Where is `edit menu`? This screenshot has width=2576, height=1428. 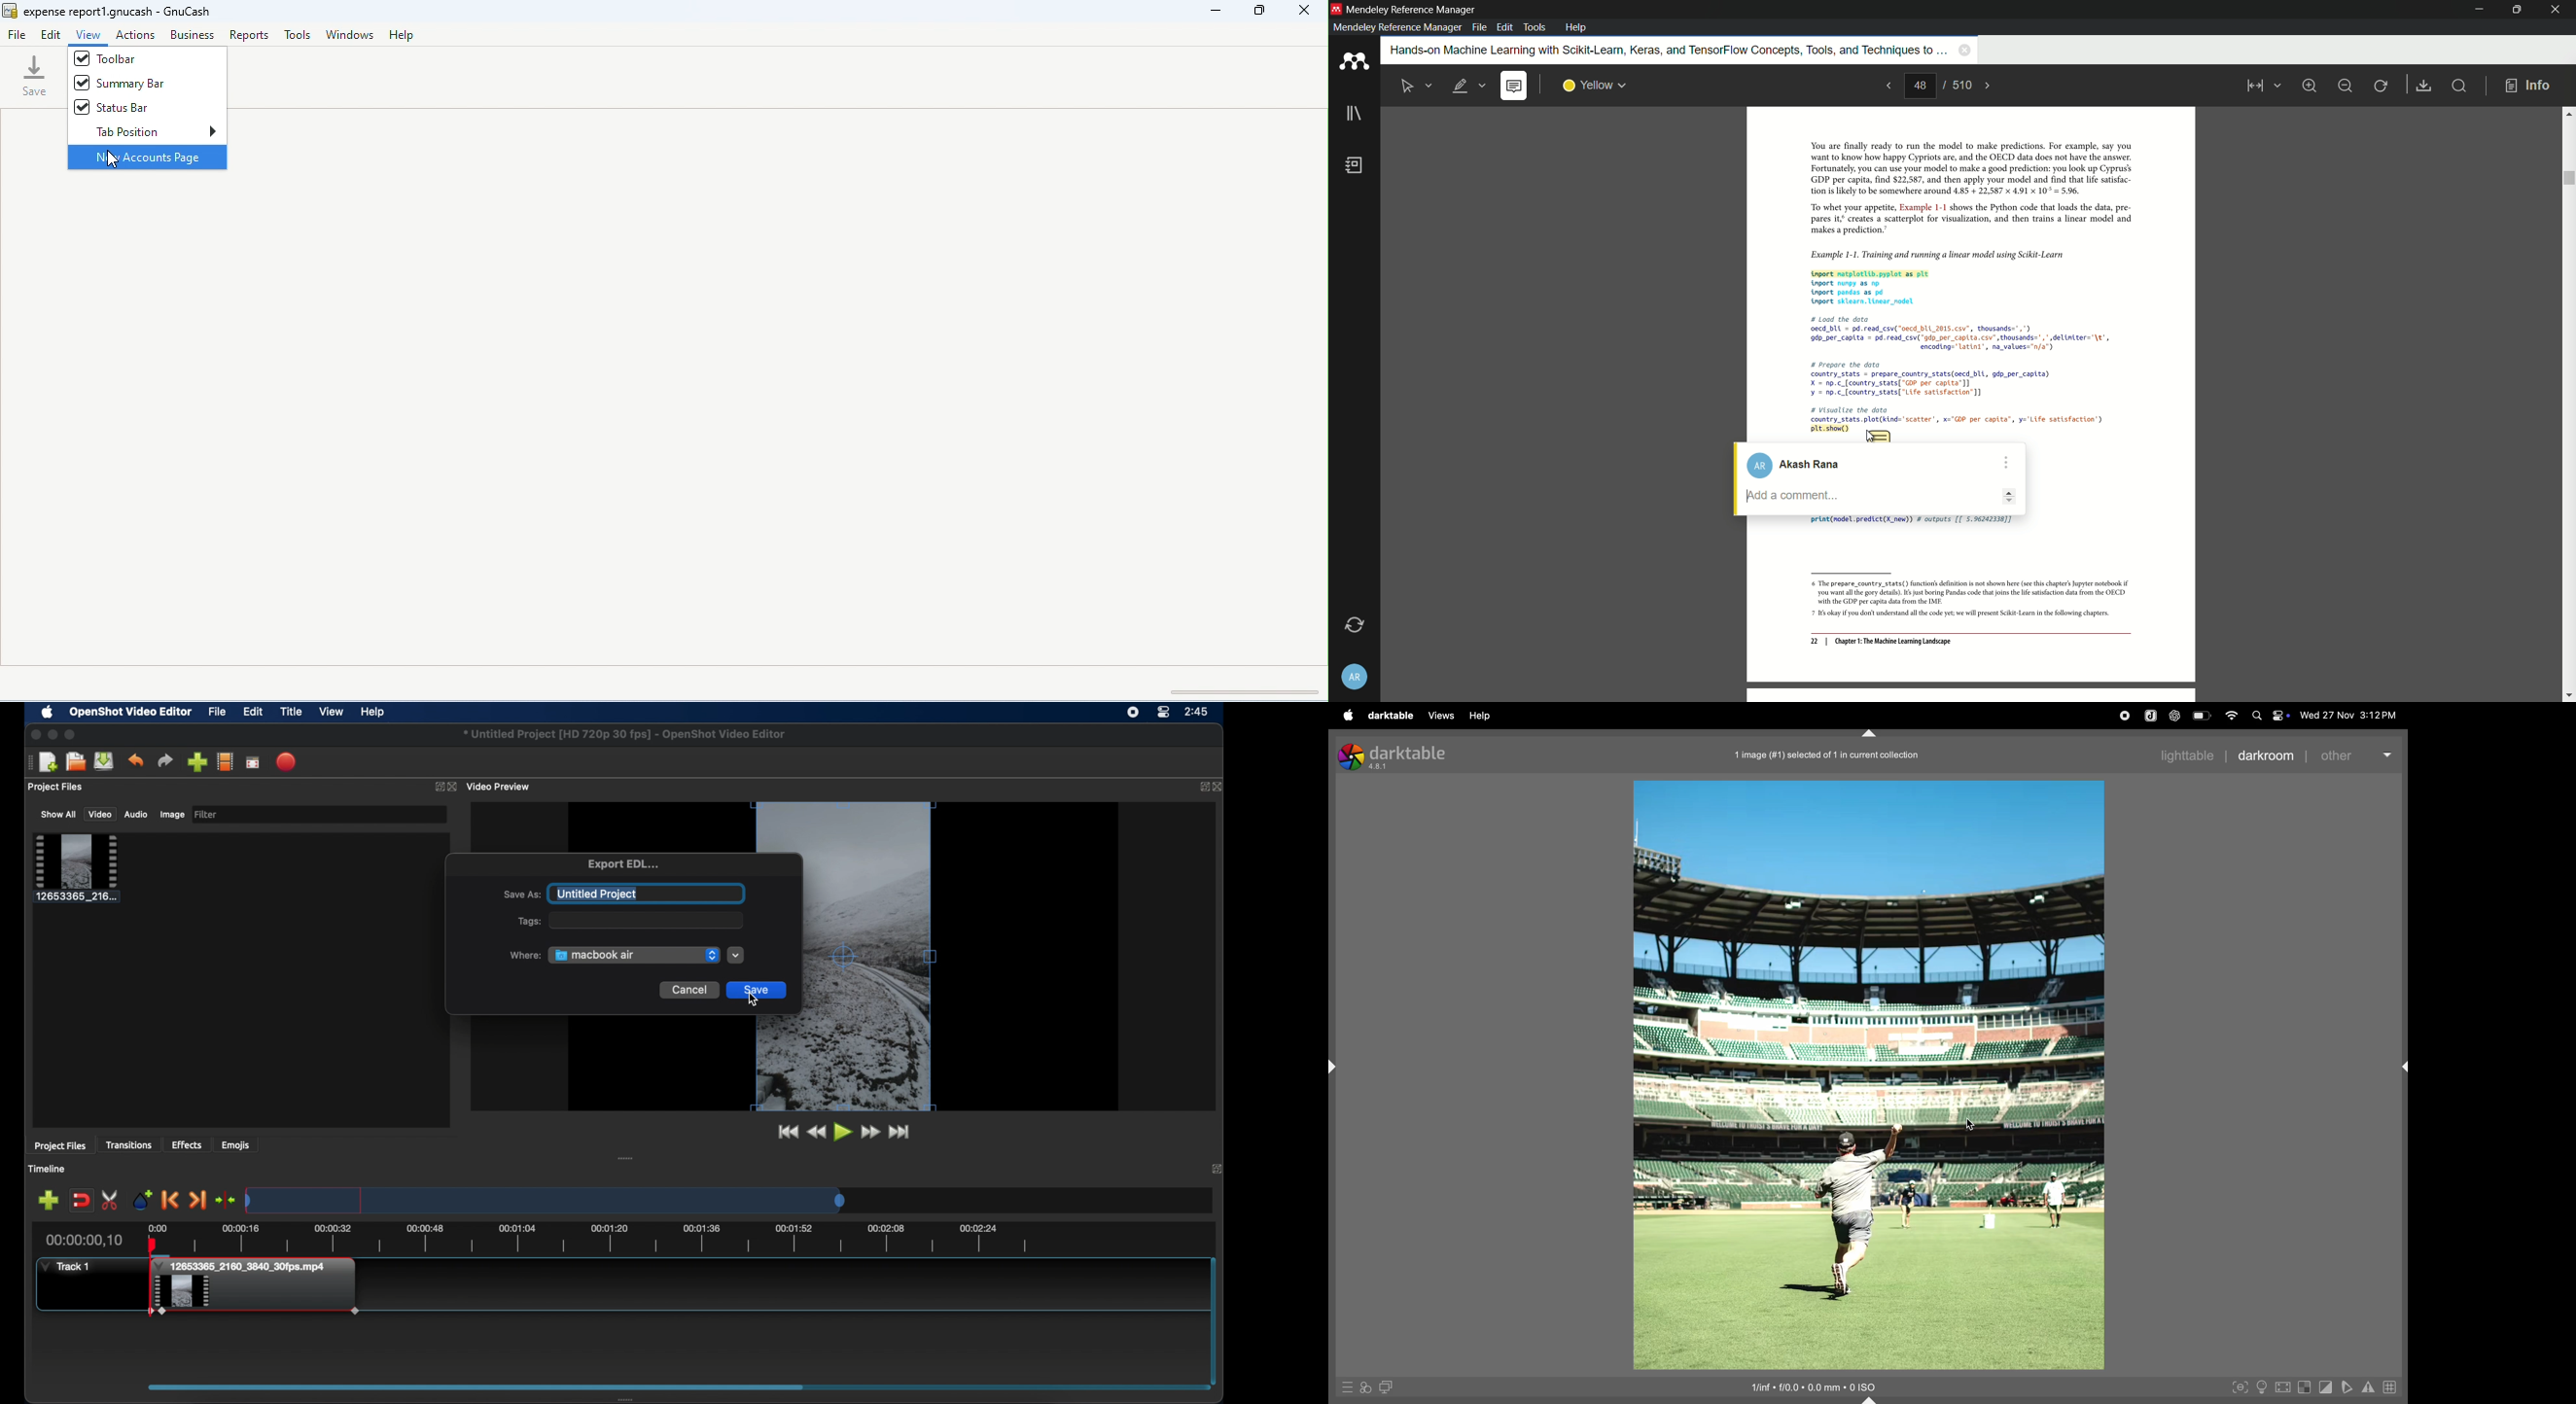
edit menu is located at coordinates (1506, 27).